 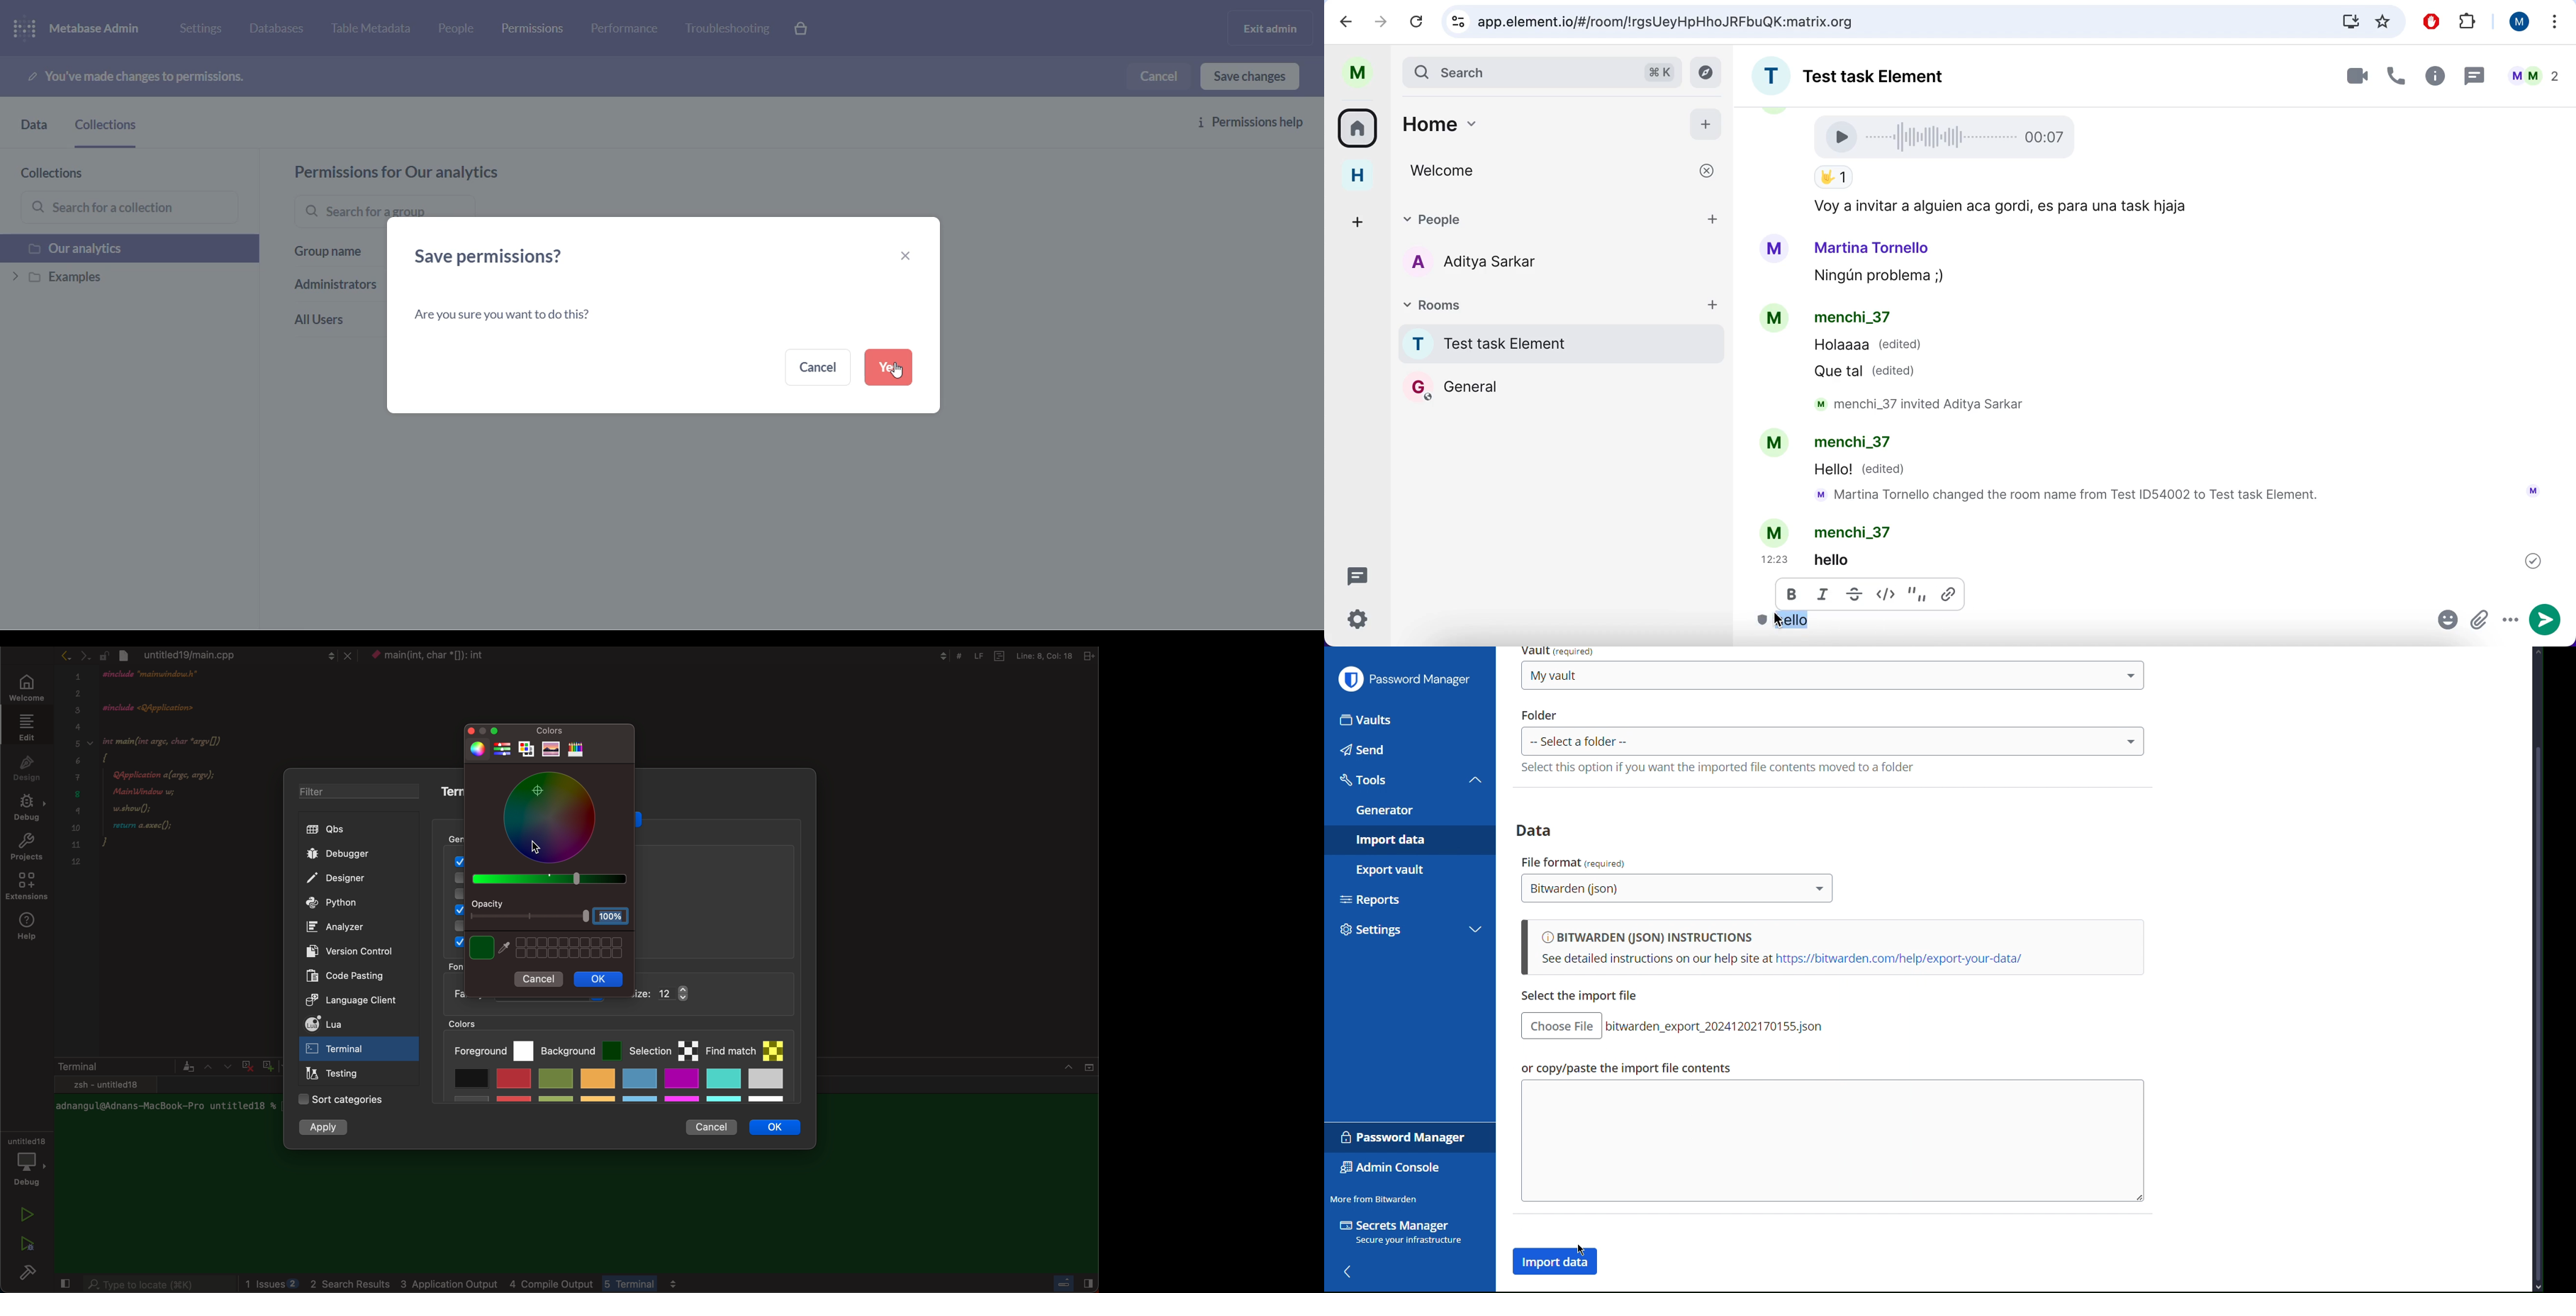 What do you see at coordinates (217, 1066) in the screenshot?
I see `arrows` at bounding box center [217, 1066].